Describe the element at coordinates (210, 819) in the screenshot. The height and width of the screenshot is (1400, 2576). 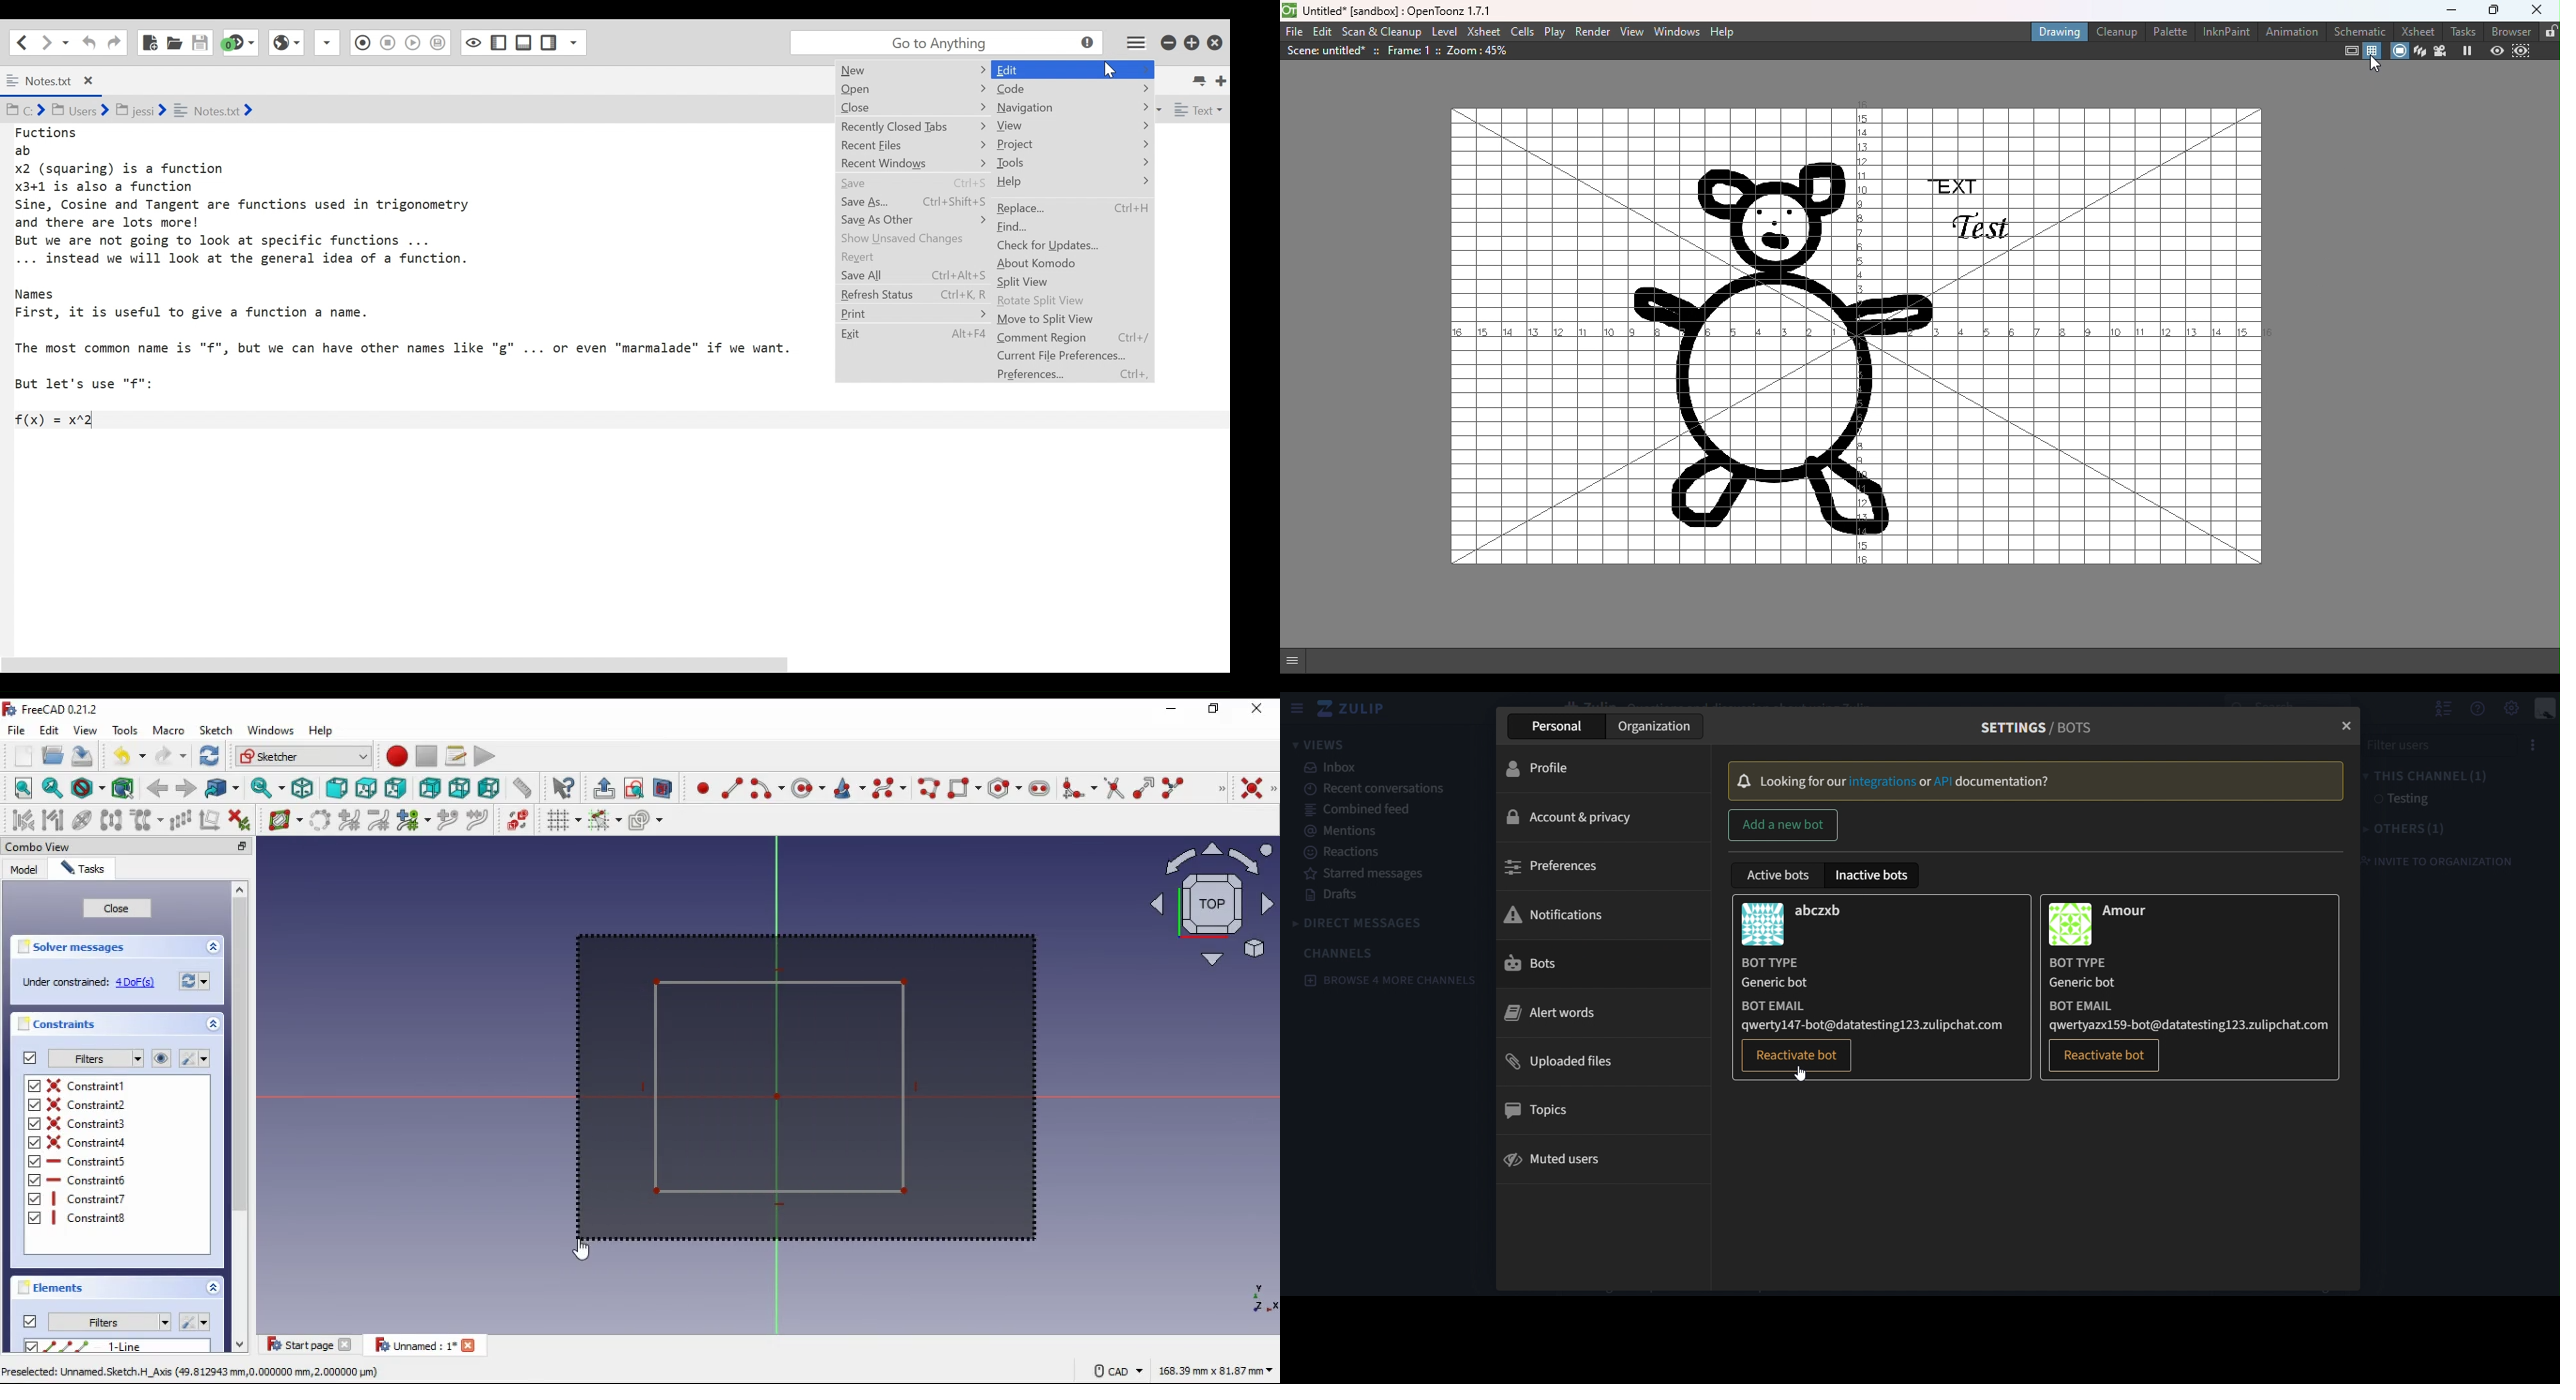
I see `remove all axes alignment` at that location.